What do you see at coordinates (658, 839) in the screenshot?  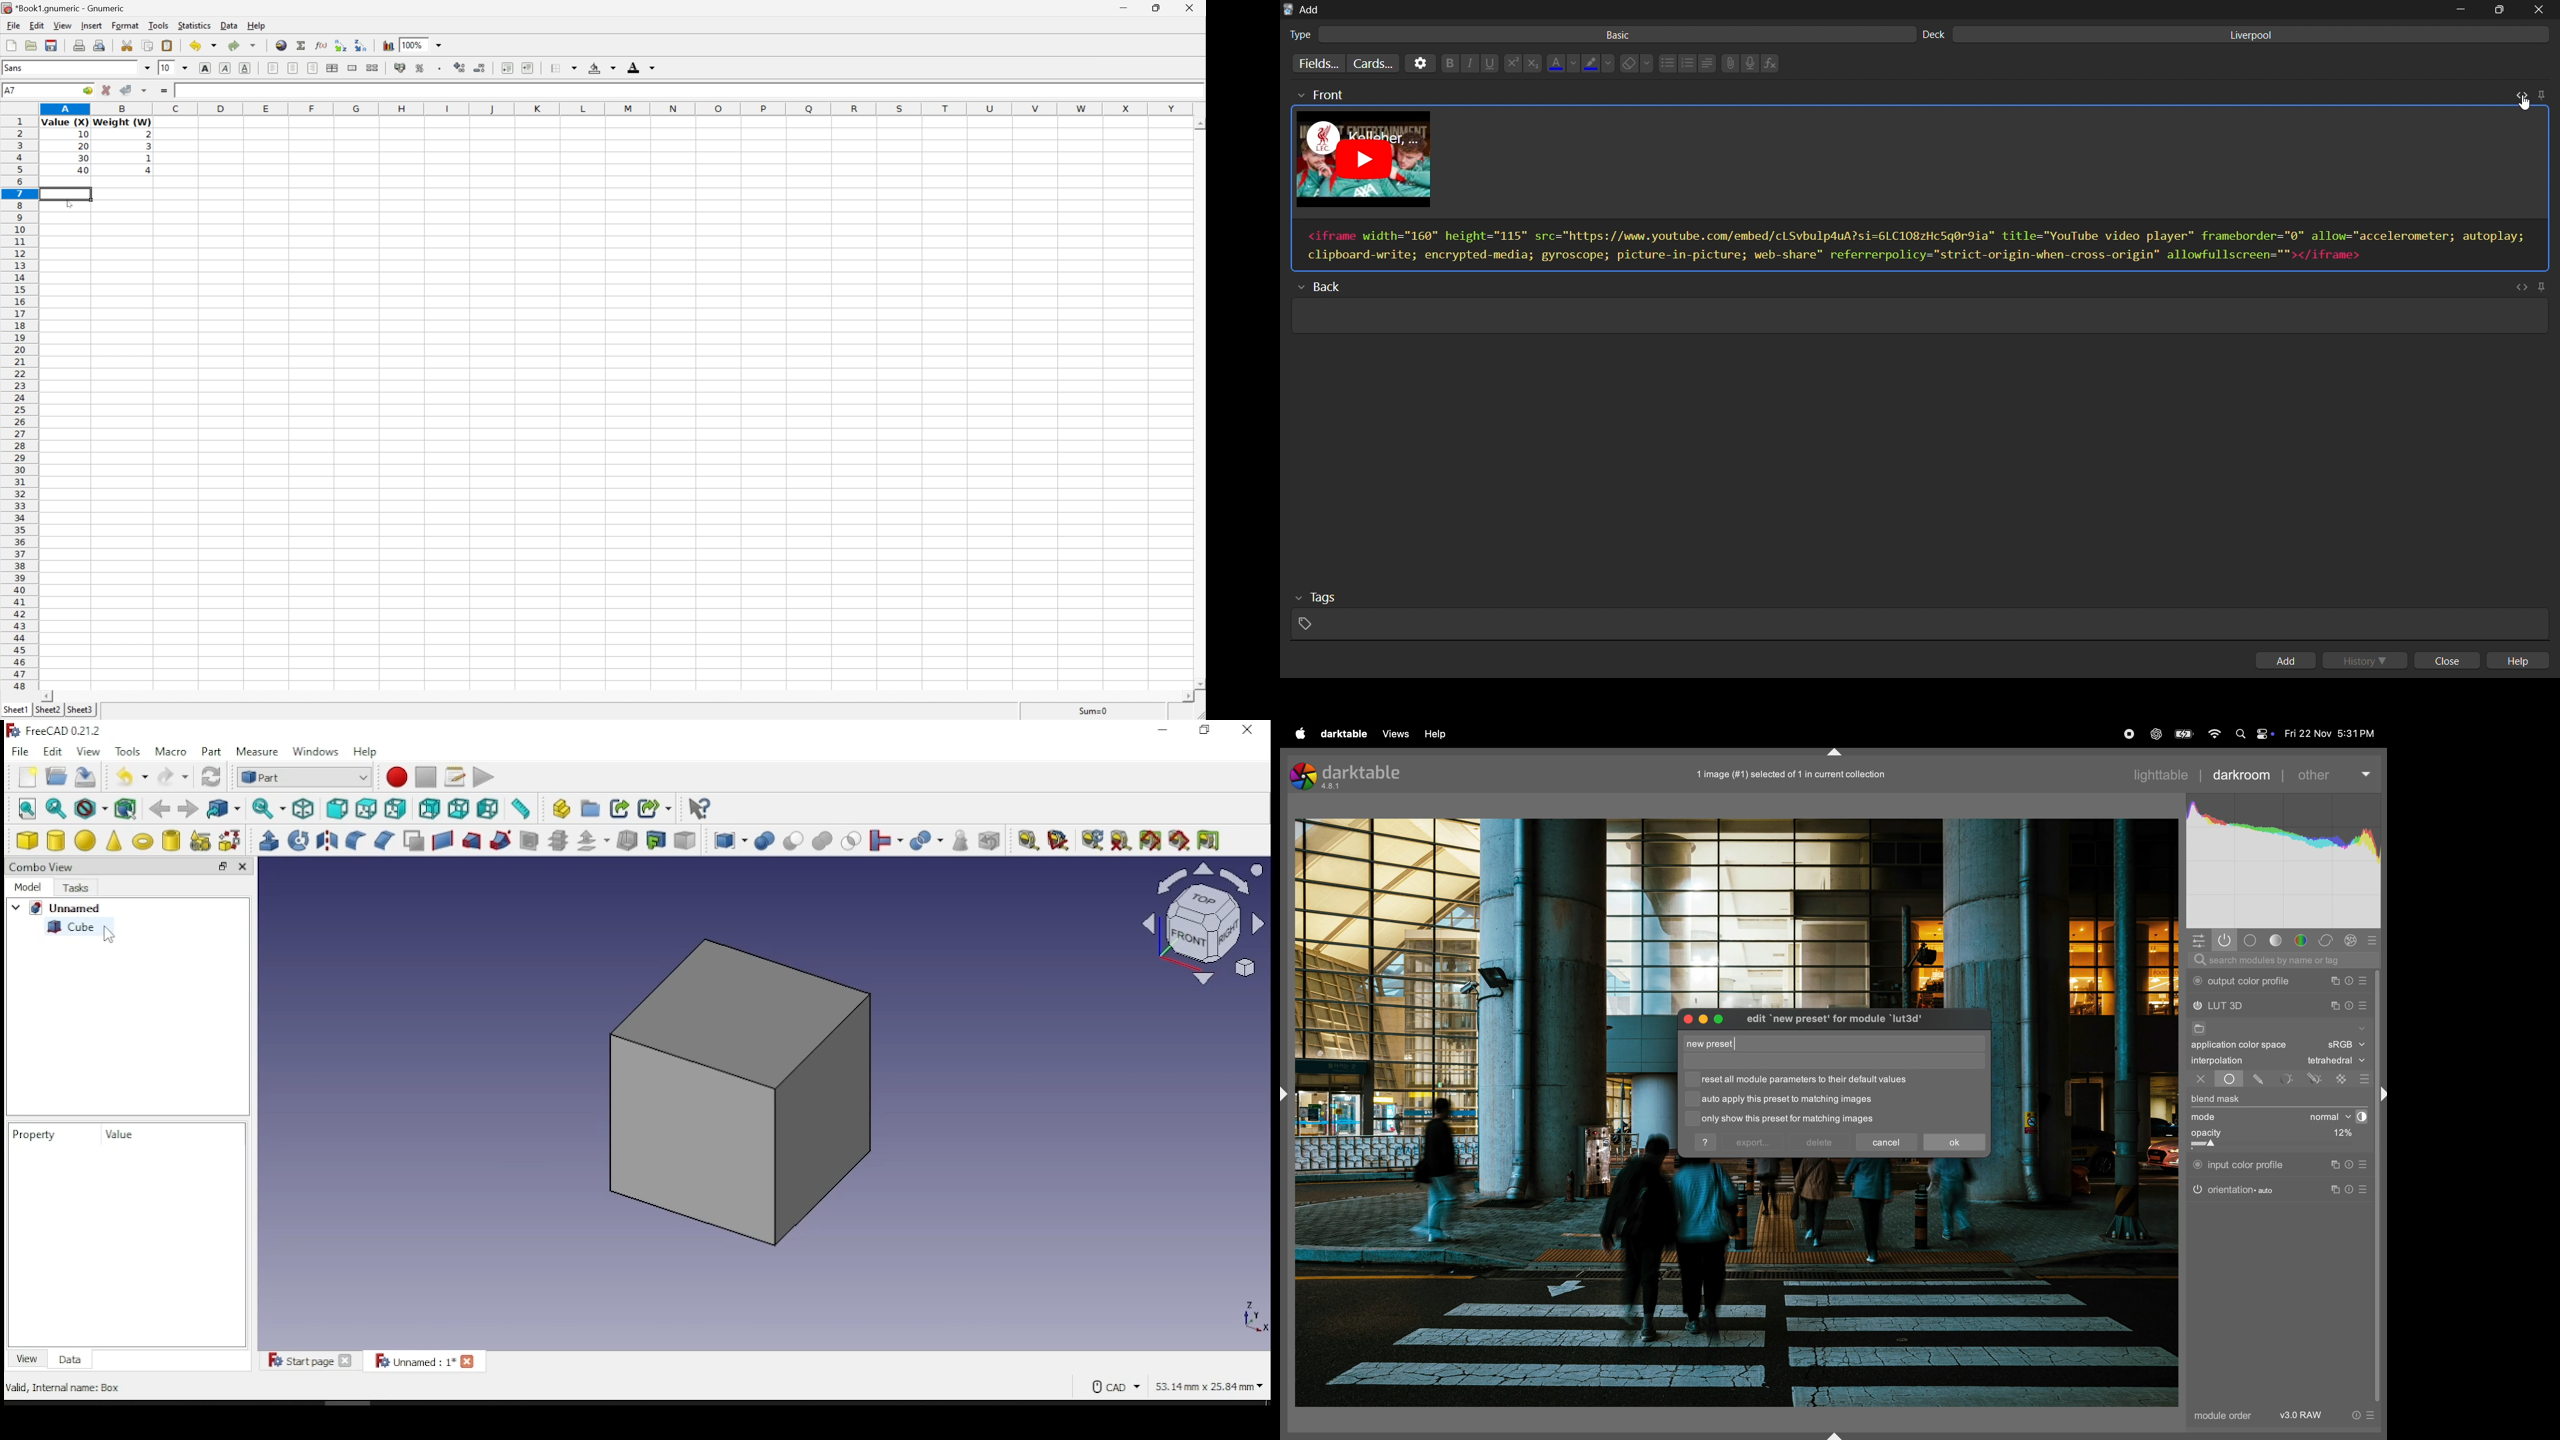 I see `create projection on surface` at bounding box center [658, 839].